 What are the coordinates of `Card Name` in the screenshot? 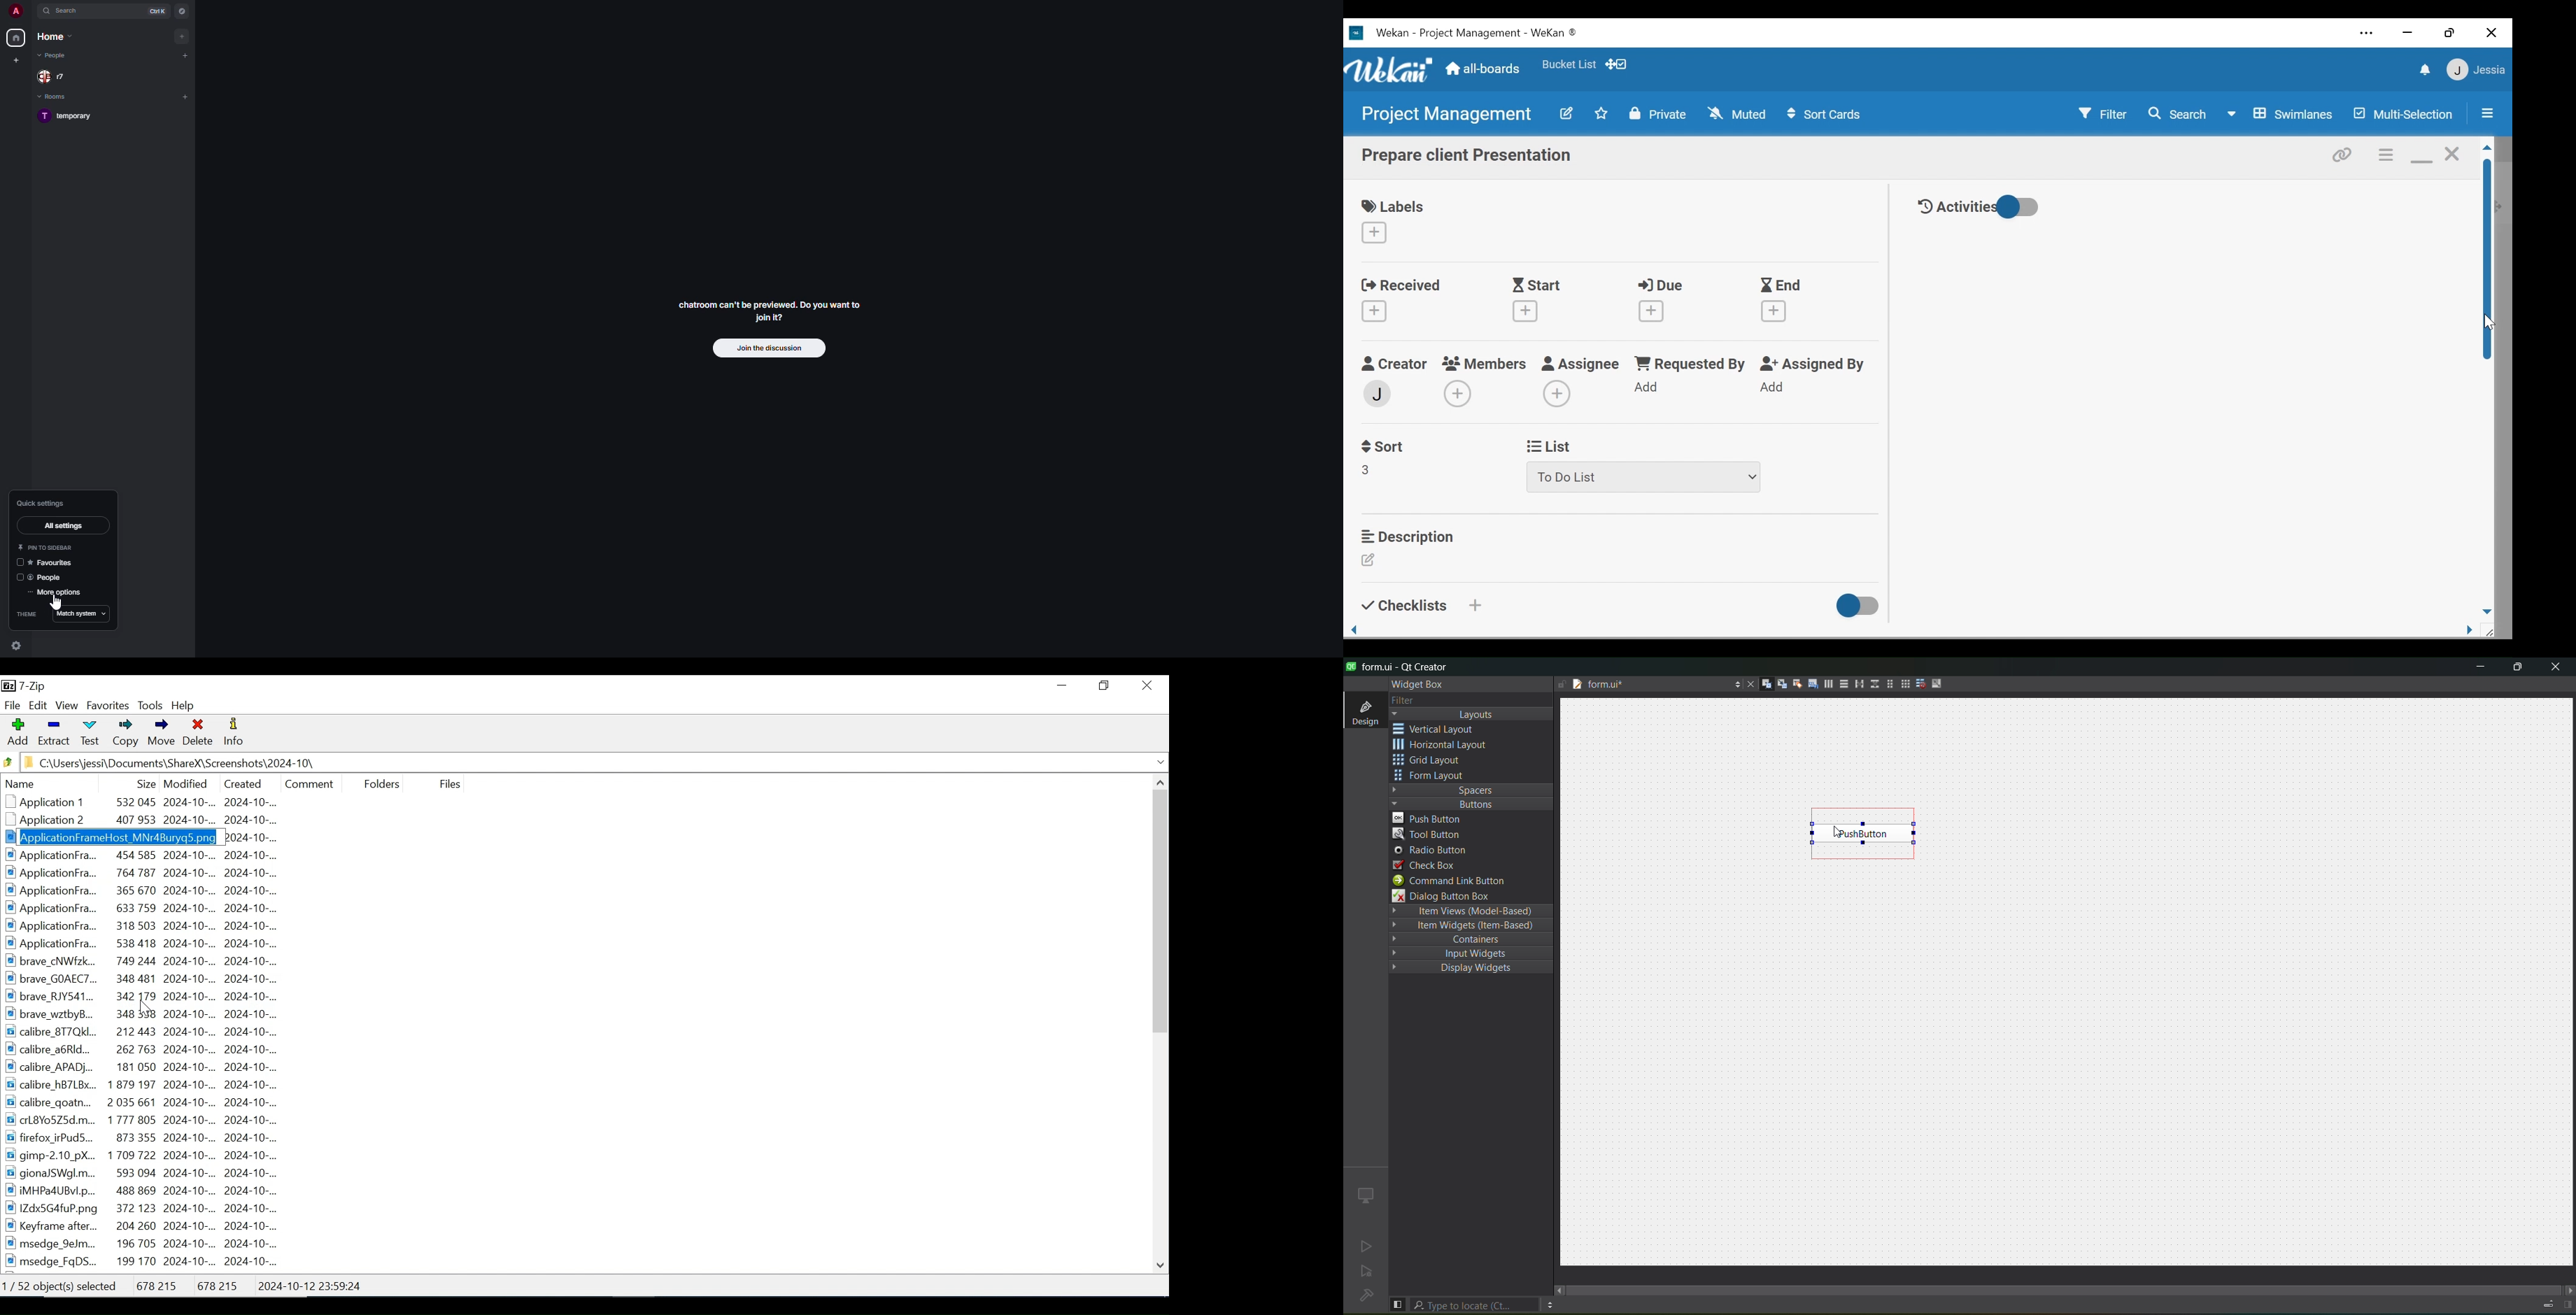 It's located at (1464, 157).